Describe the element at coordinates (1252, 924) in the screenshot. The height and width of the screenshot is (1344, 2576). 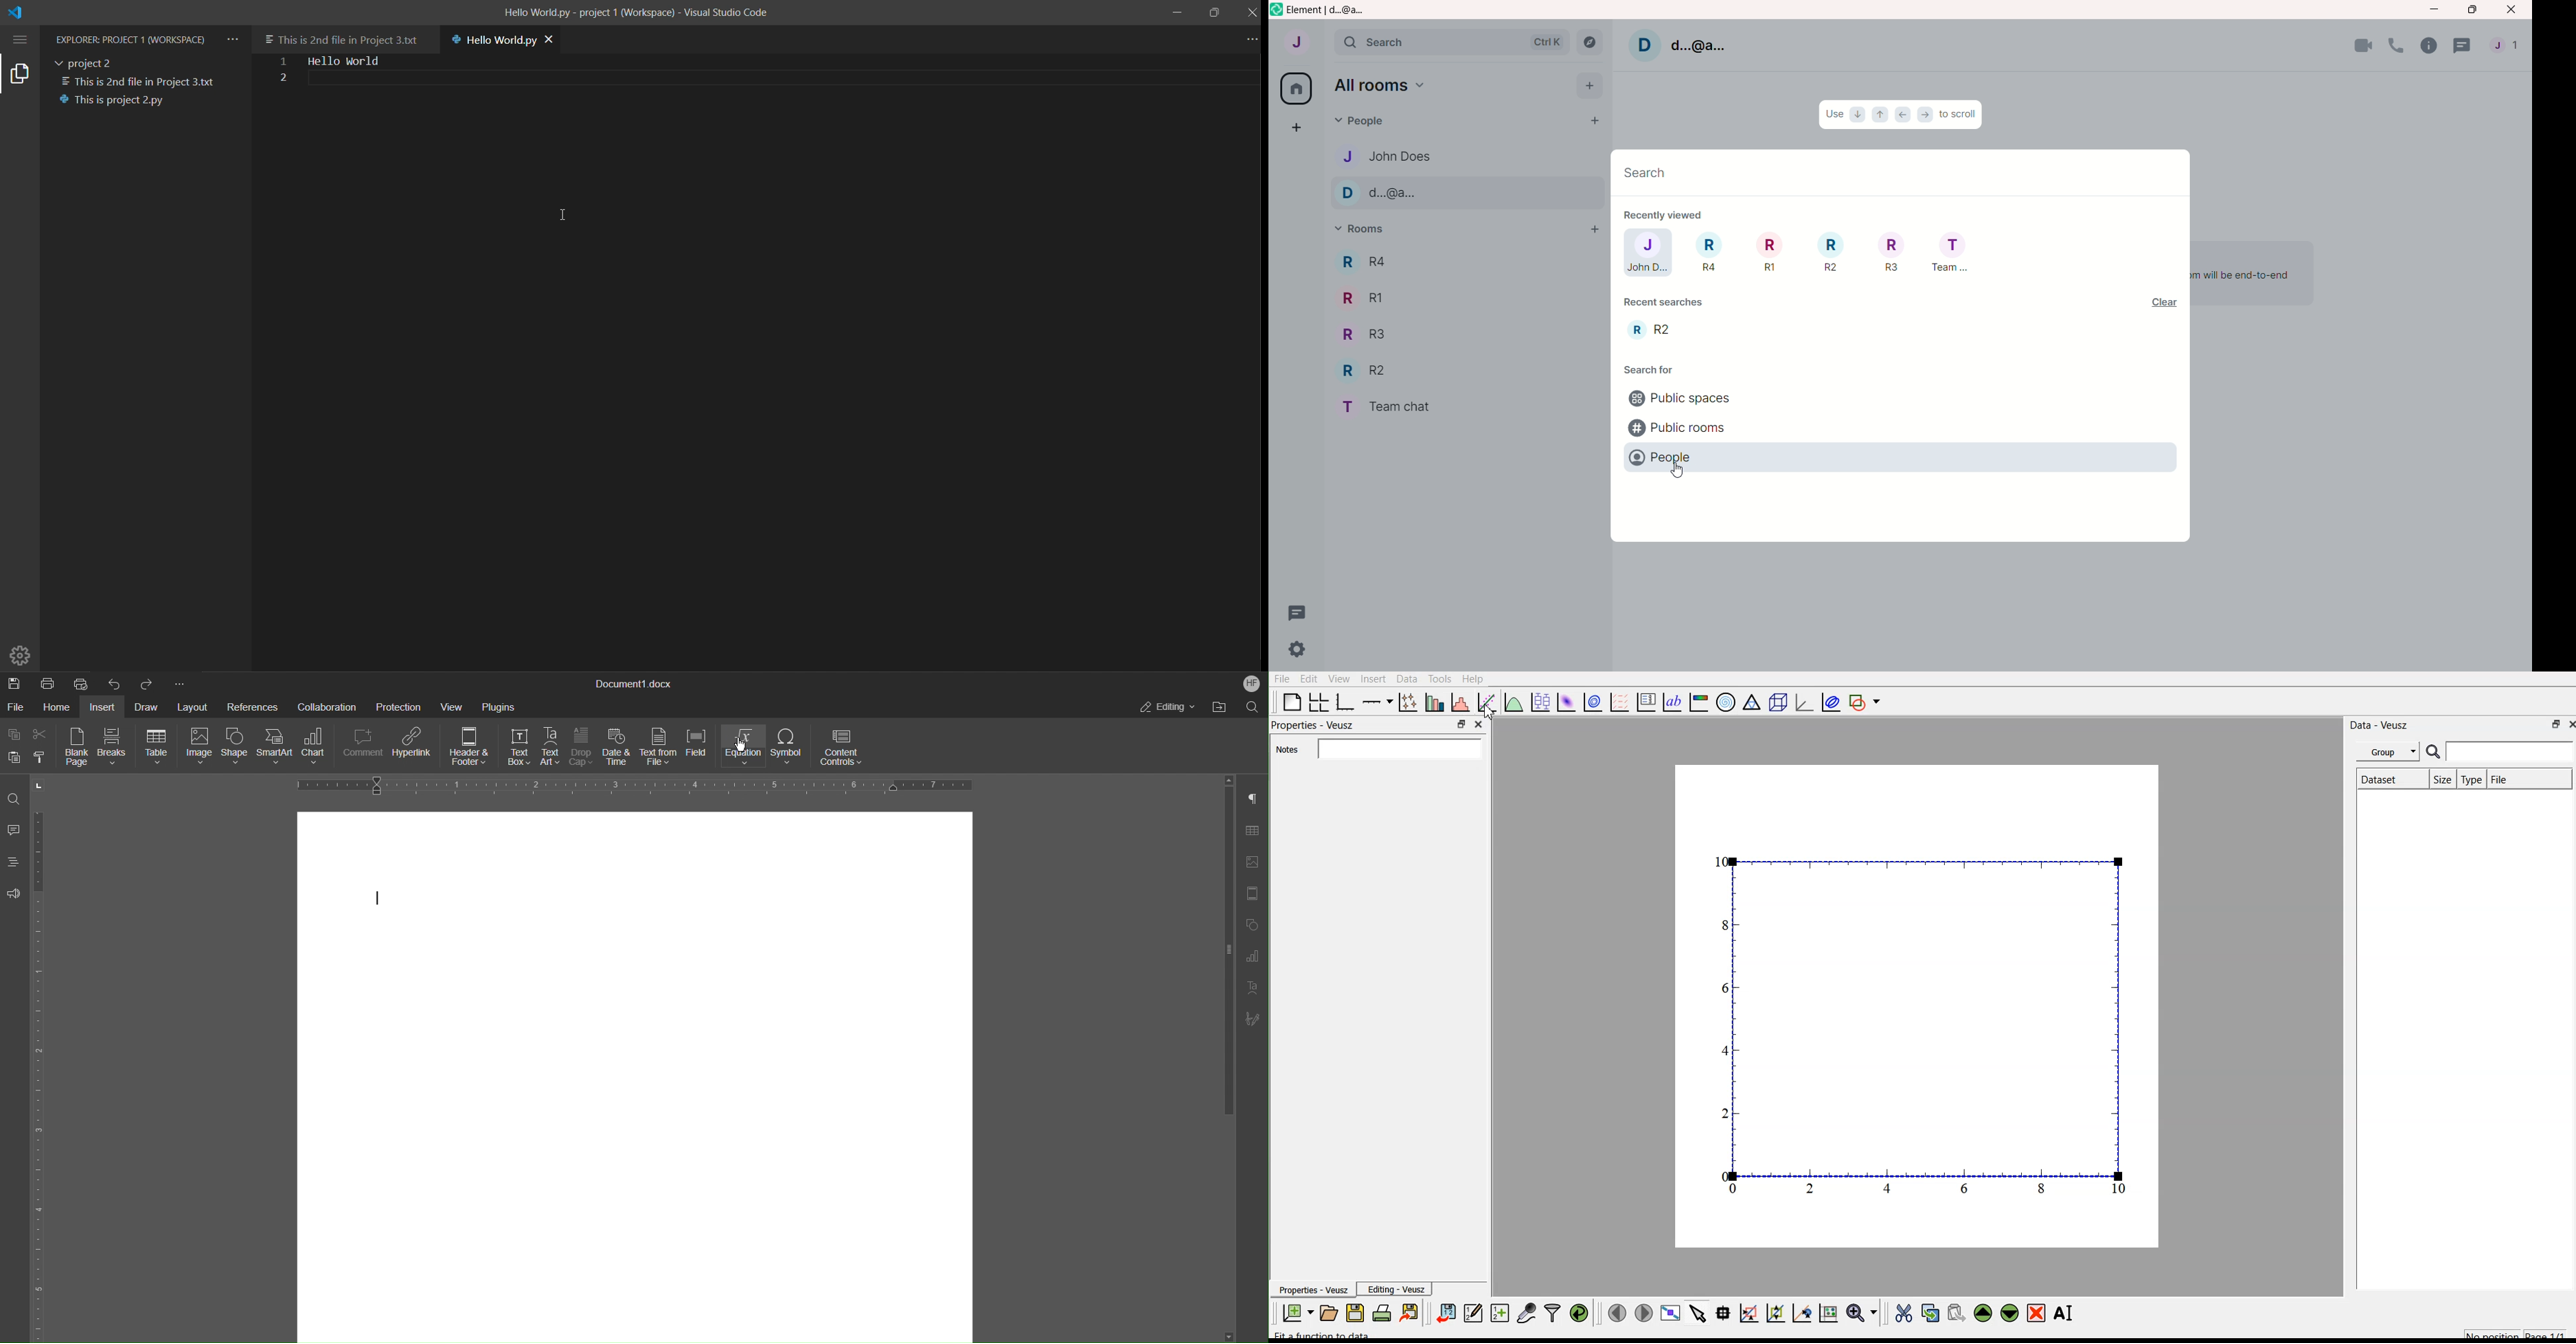
I see `Shape Settings` at that location.